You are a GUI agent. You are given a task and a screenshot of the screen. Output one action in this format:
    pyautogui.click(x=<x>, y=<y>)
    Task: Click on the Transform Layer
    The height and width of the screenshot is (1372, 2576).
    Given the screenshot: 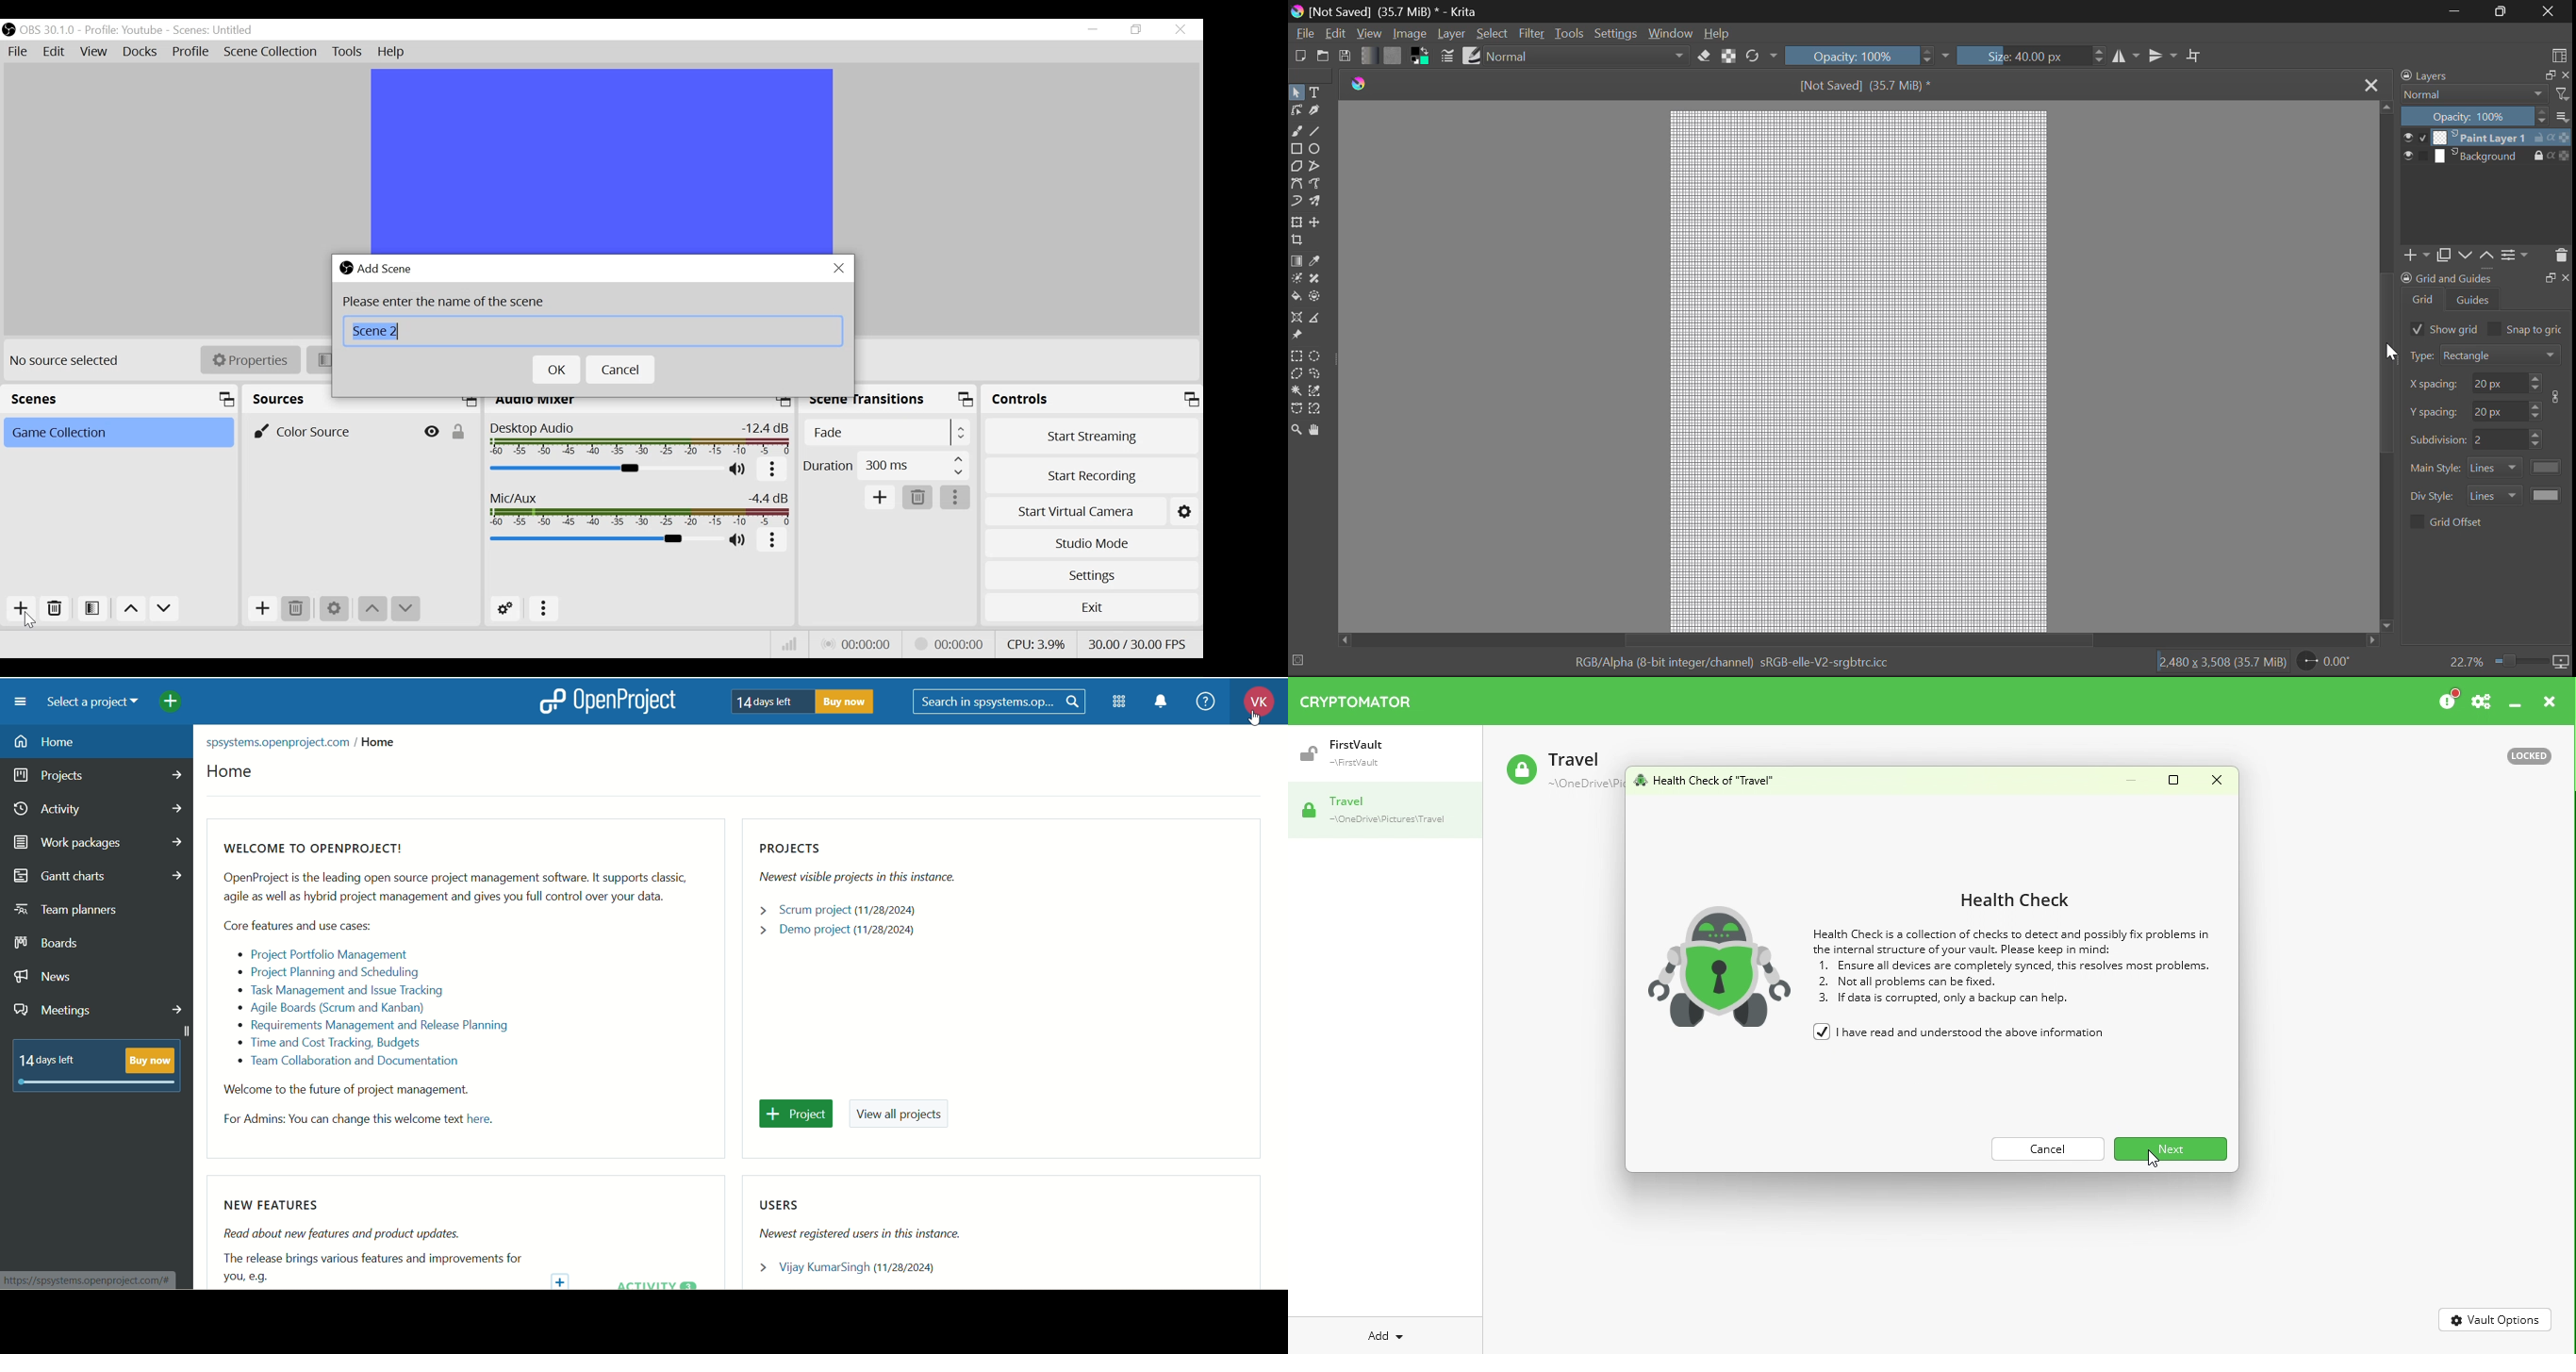 What is the action you would take?
    pyautogui.click(x=1296, y=223)
    